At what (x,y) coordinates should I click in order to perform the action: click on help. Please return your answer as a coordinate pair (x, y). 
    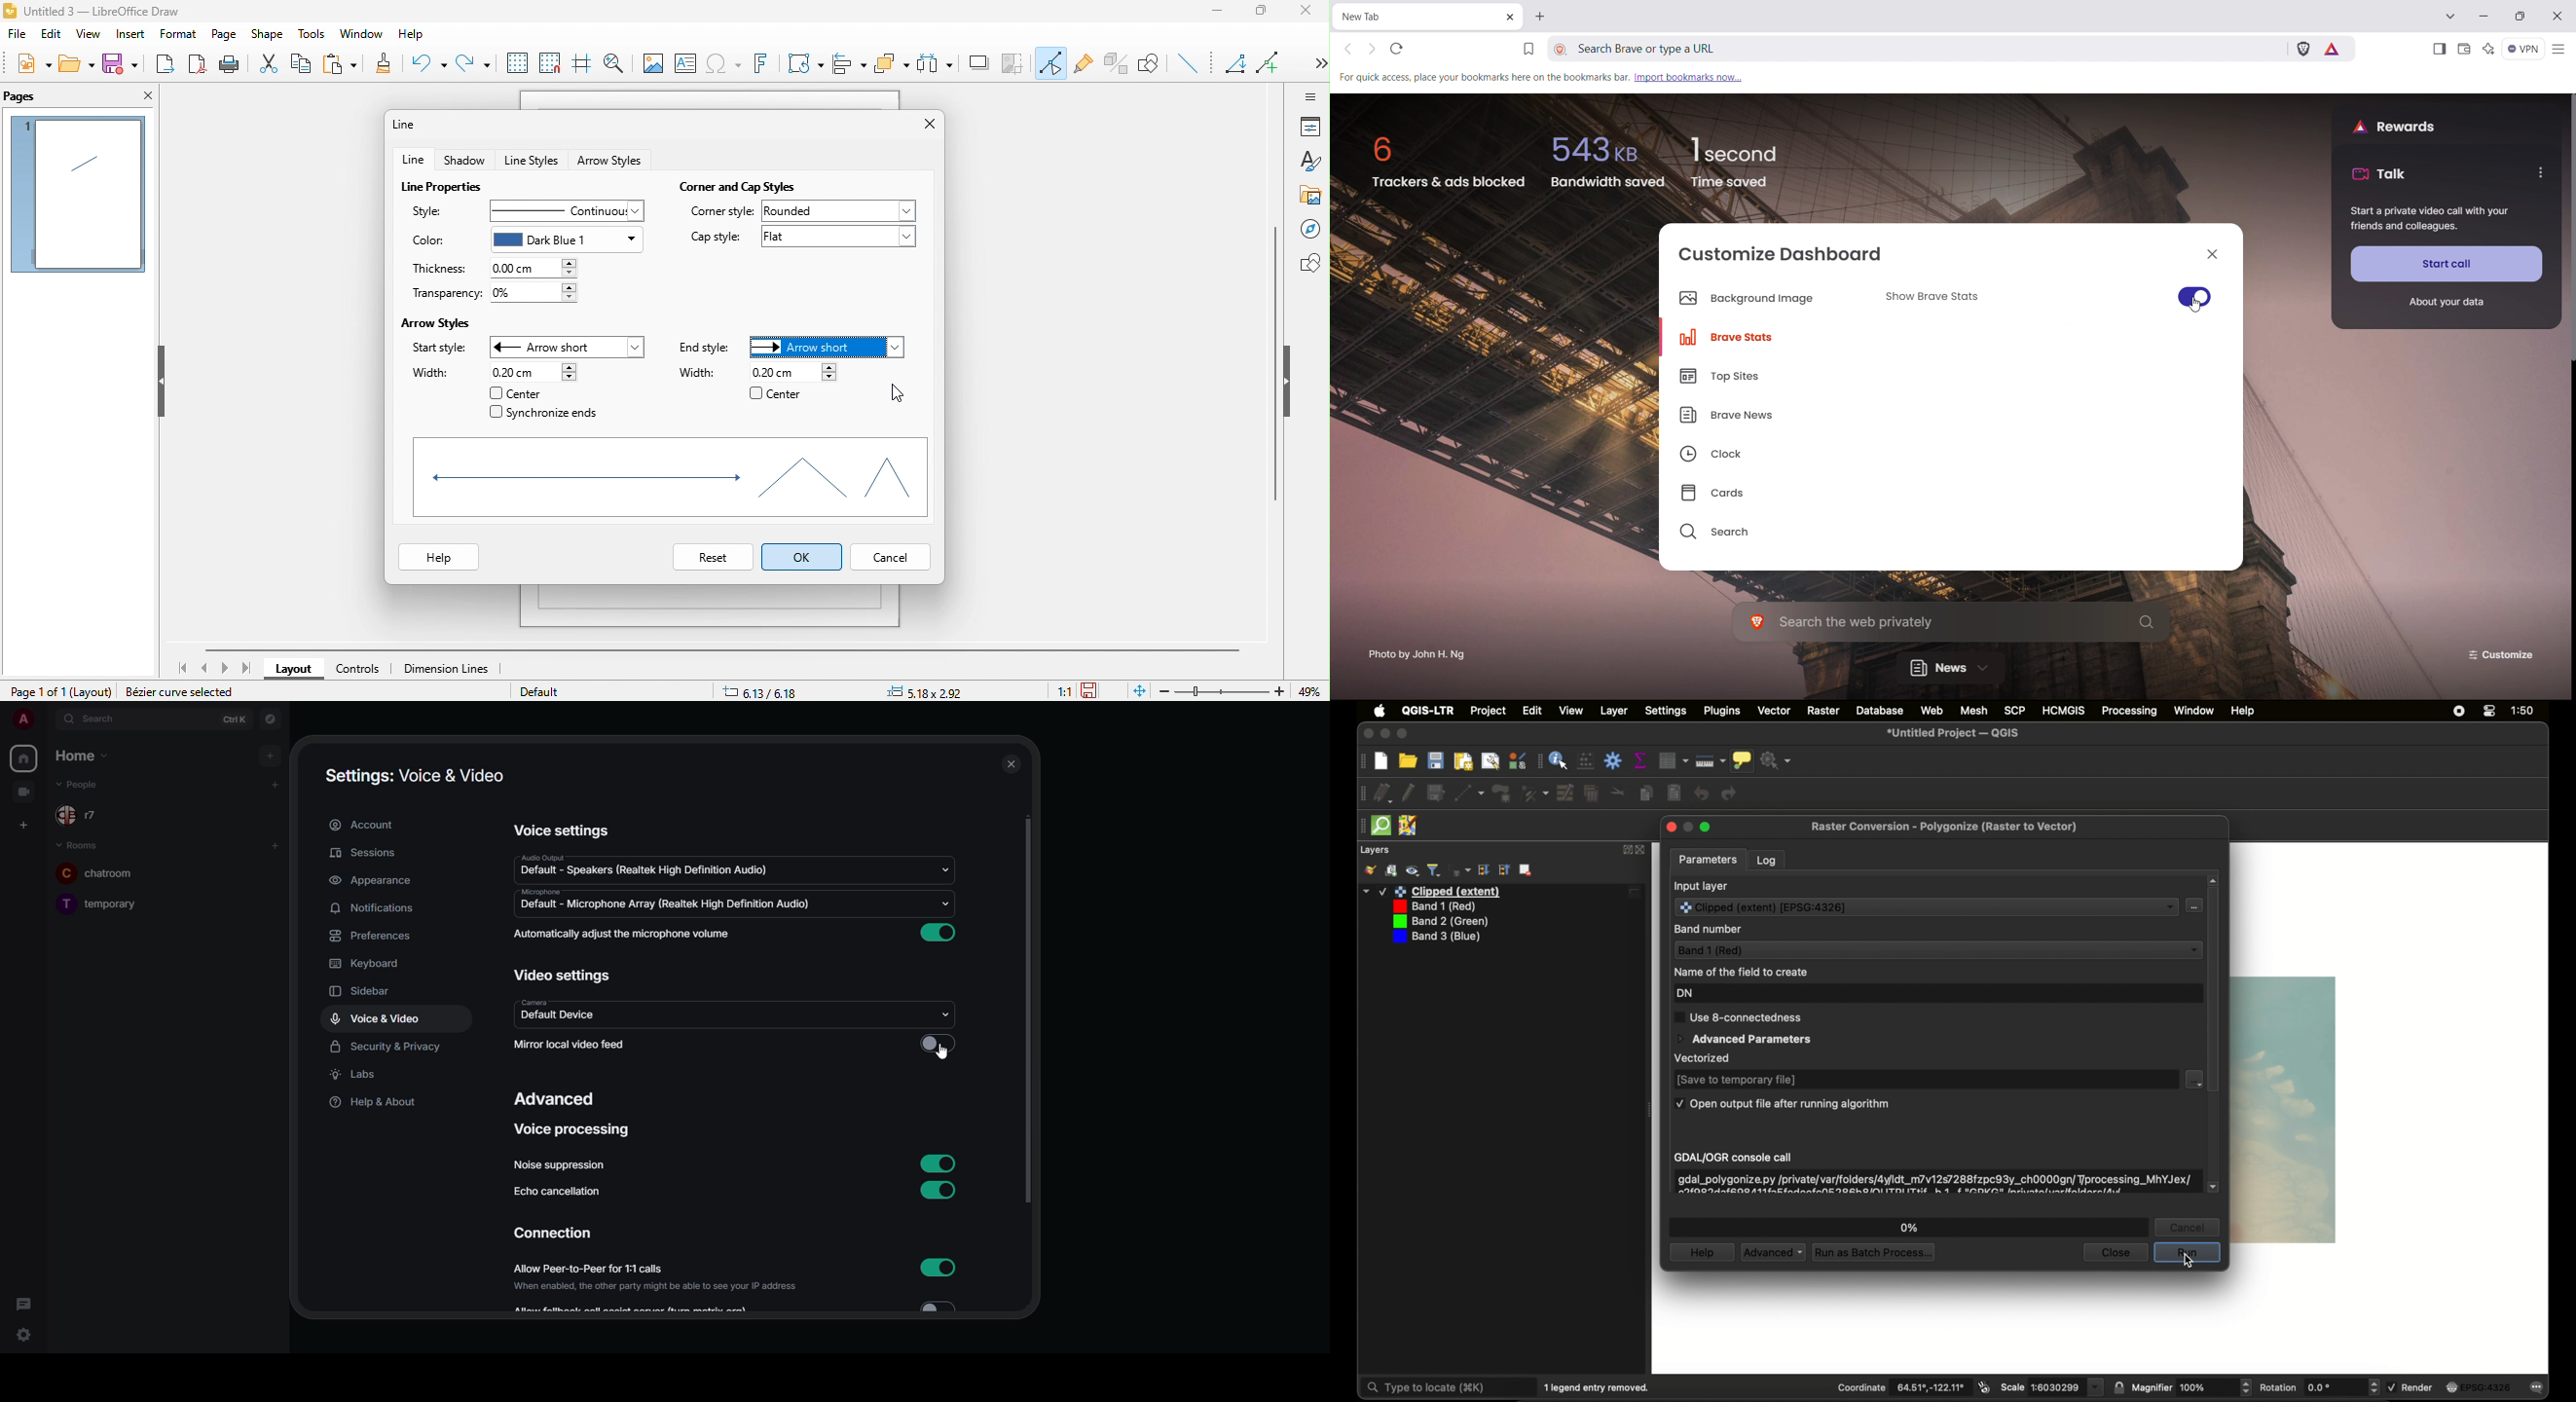
    Looking at the image, I should click on (1700, 1252).